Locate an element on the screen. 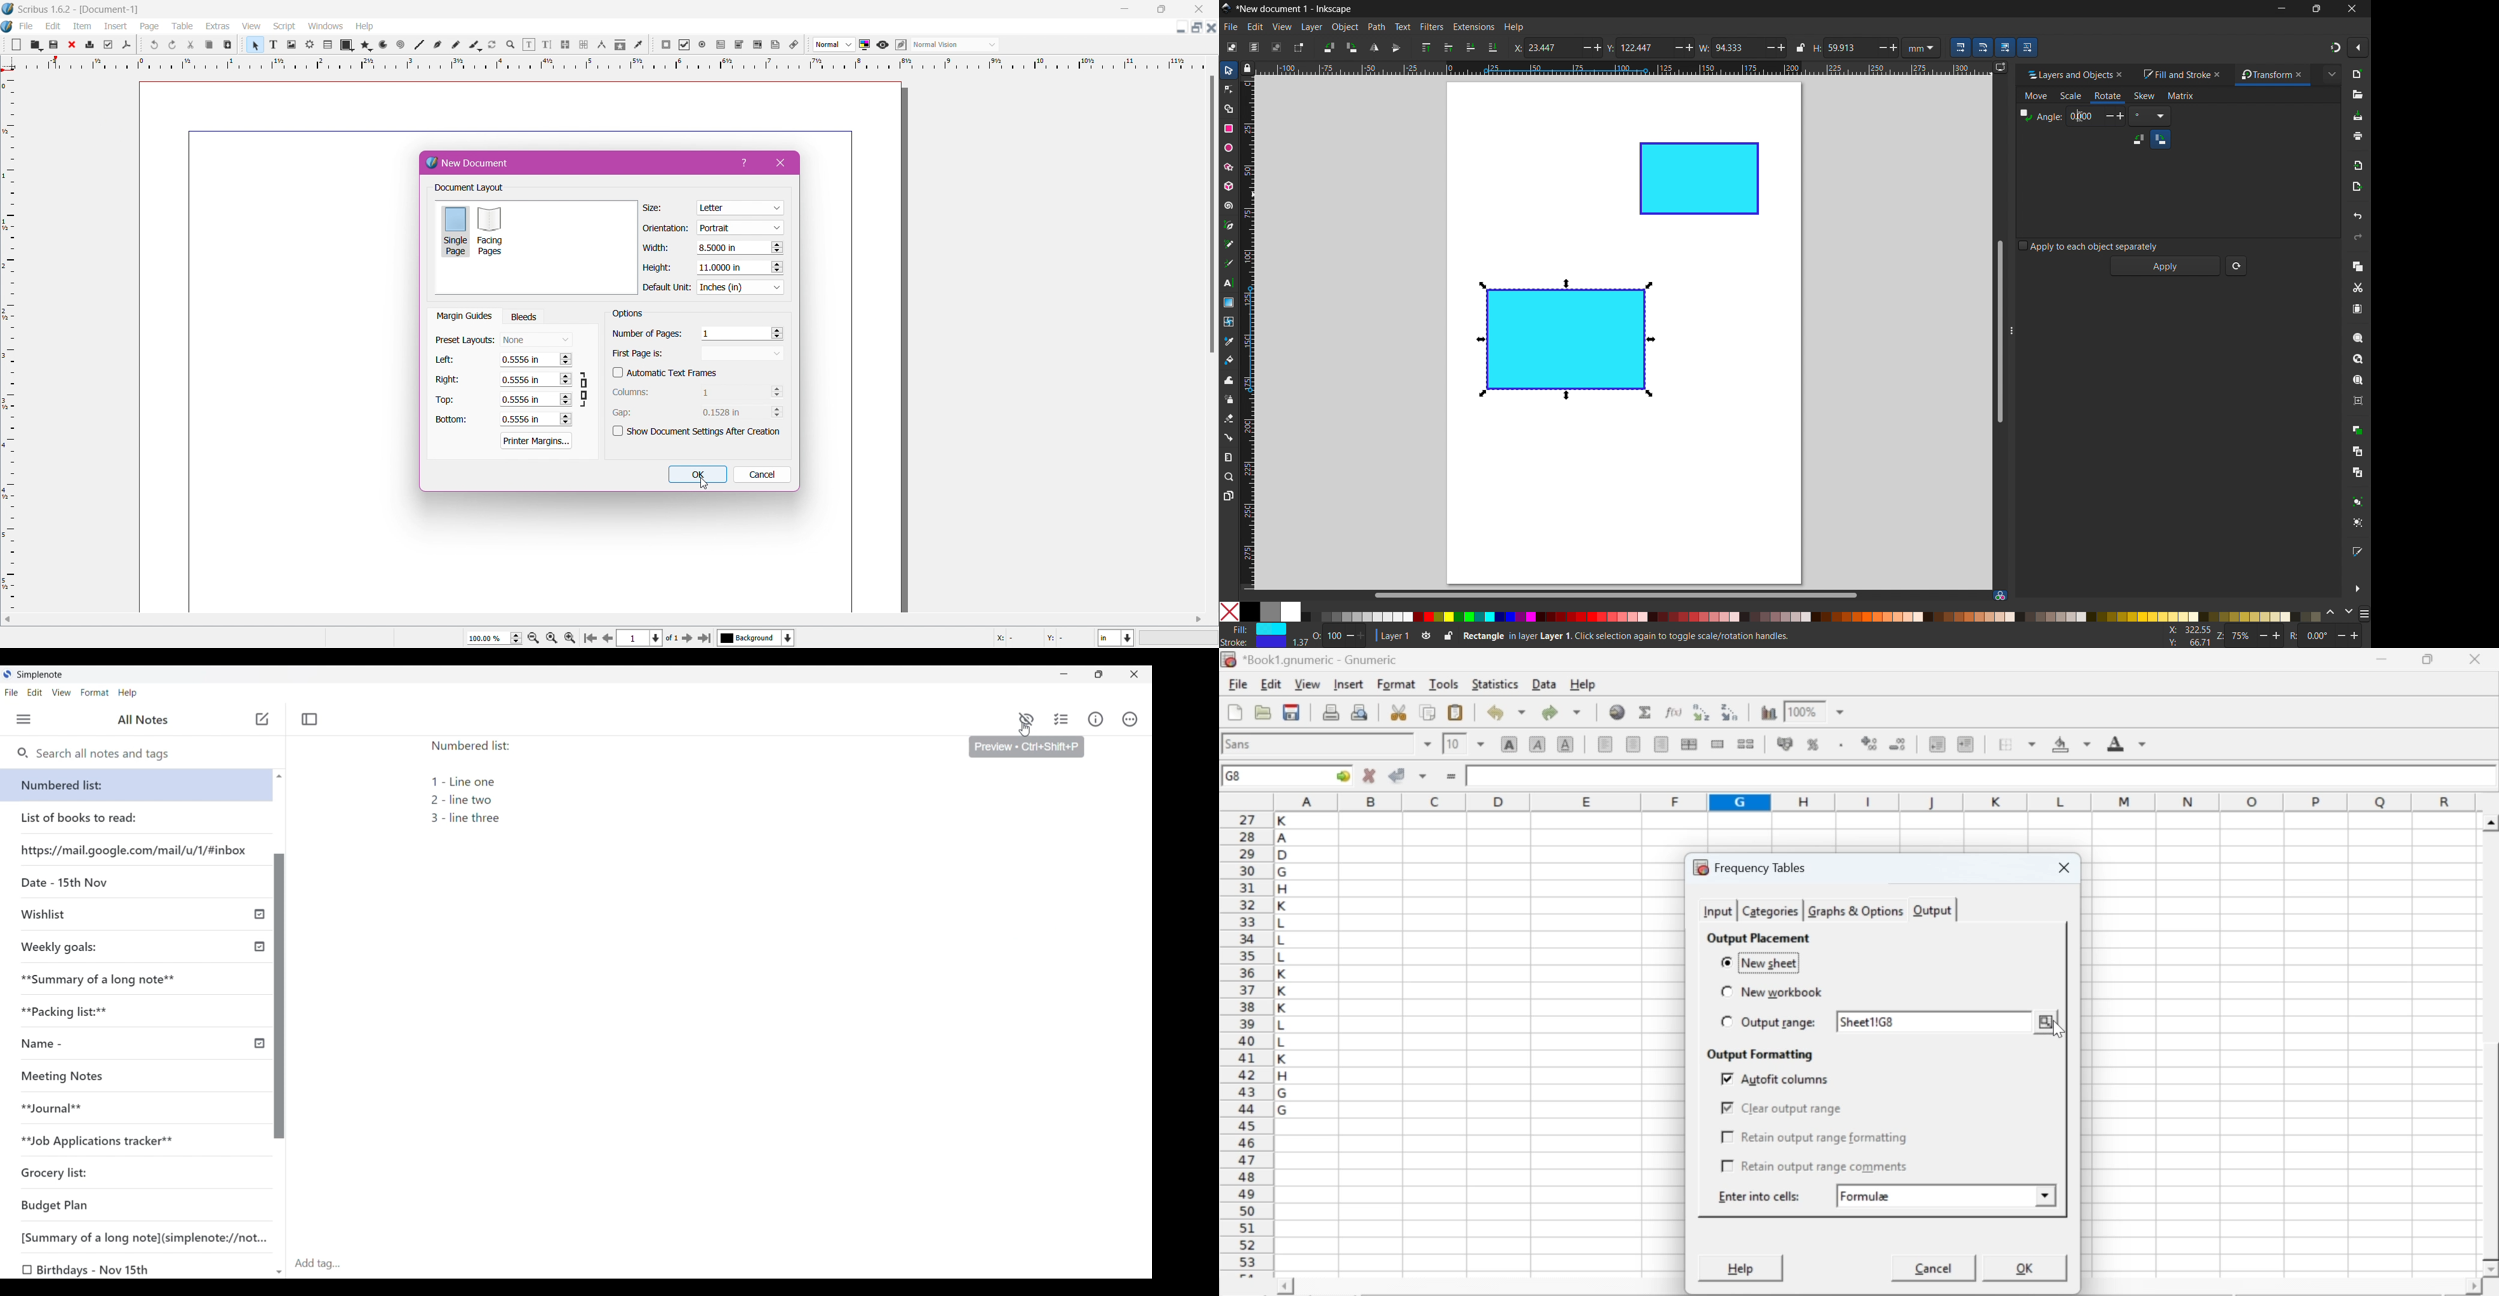 The image size is (2520, 1316). Preview markdown is located at coordinates (1027, 716).